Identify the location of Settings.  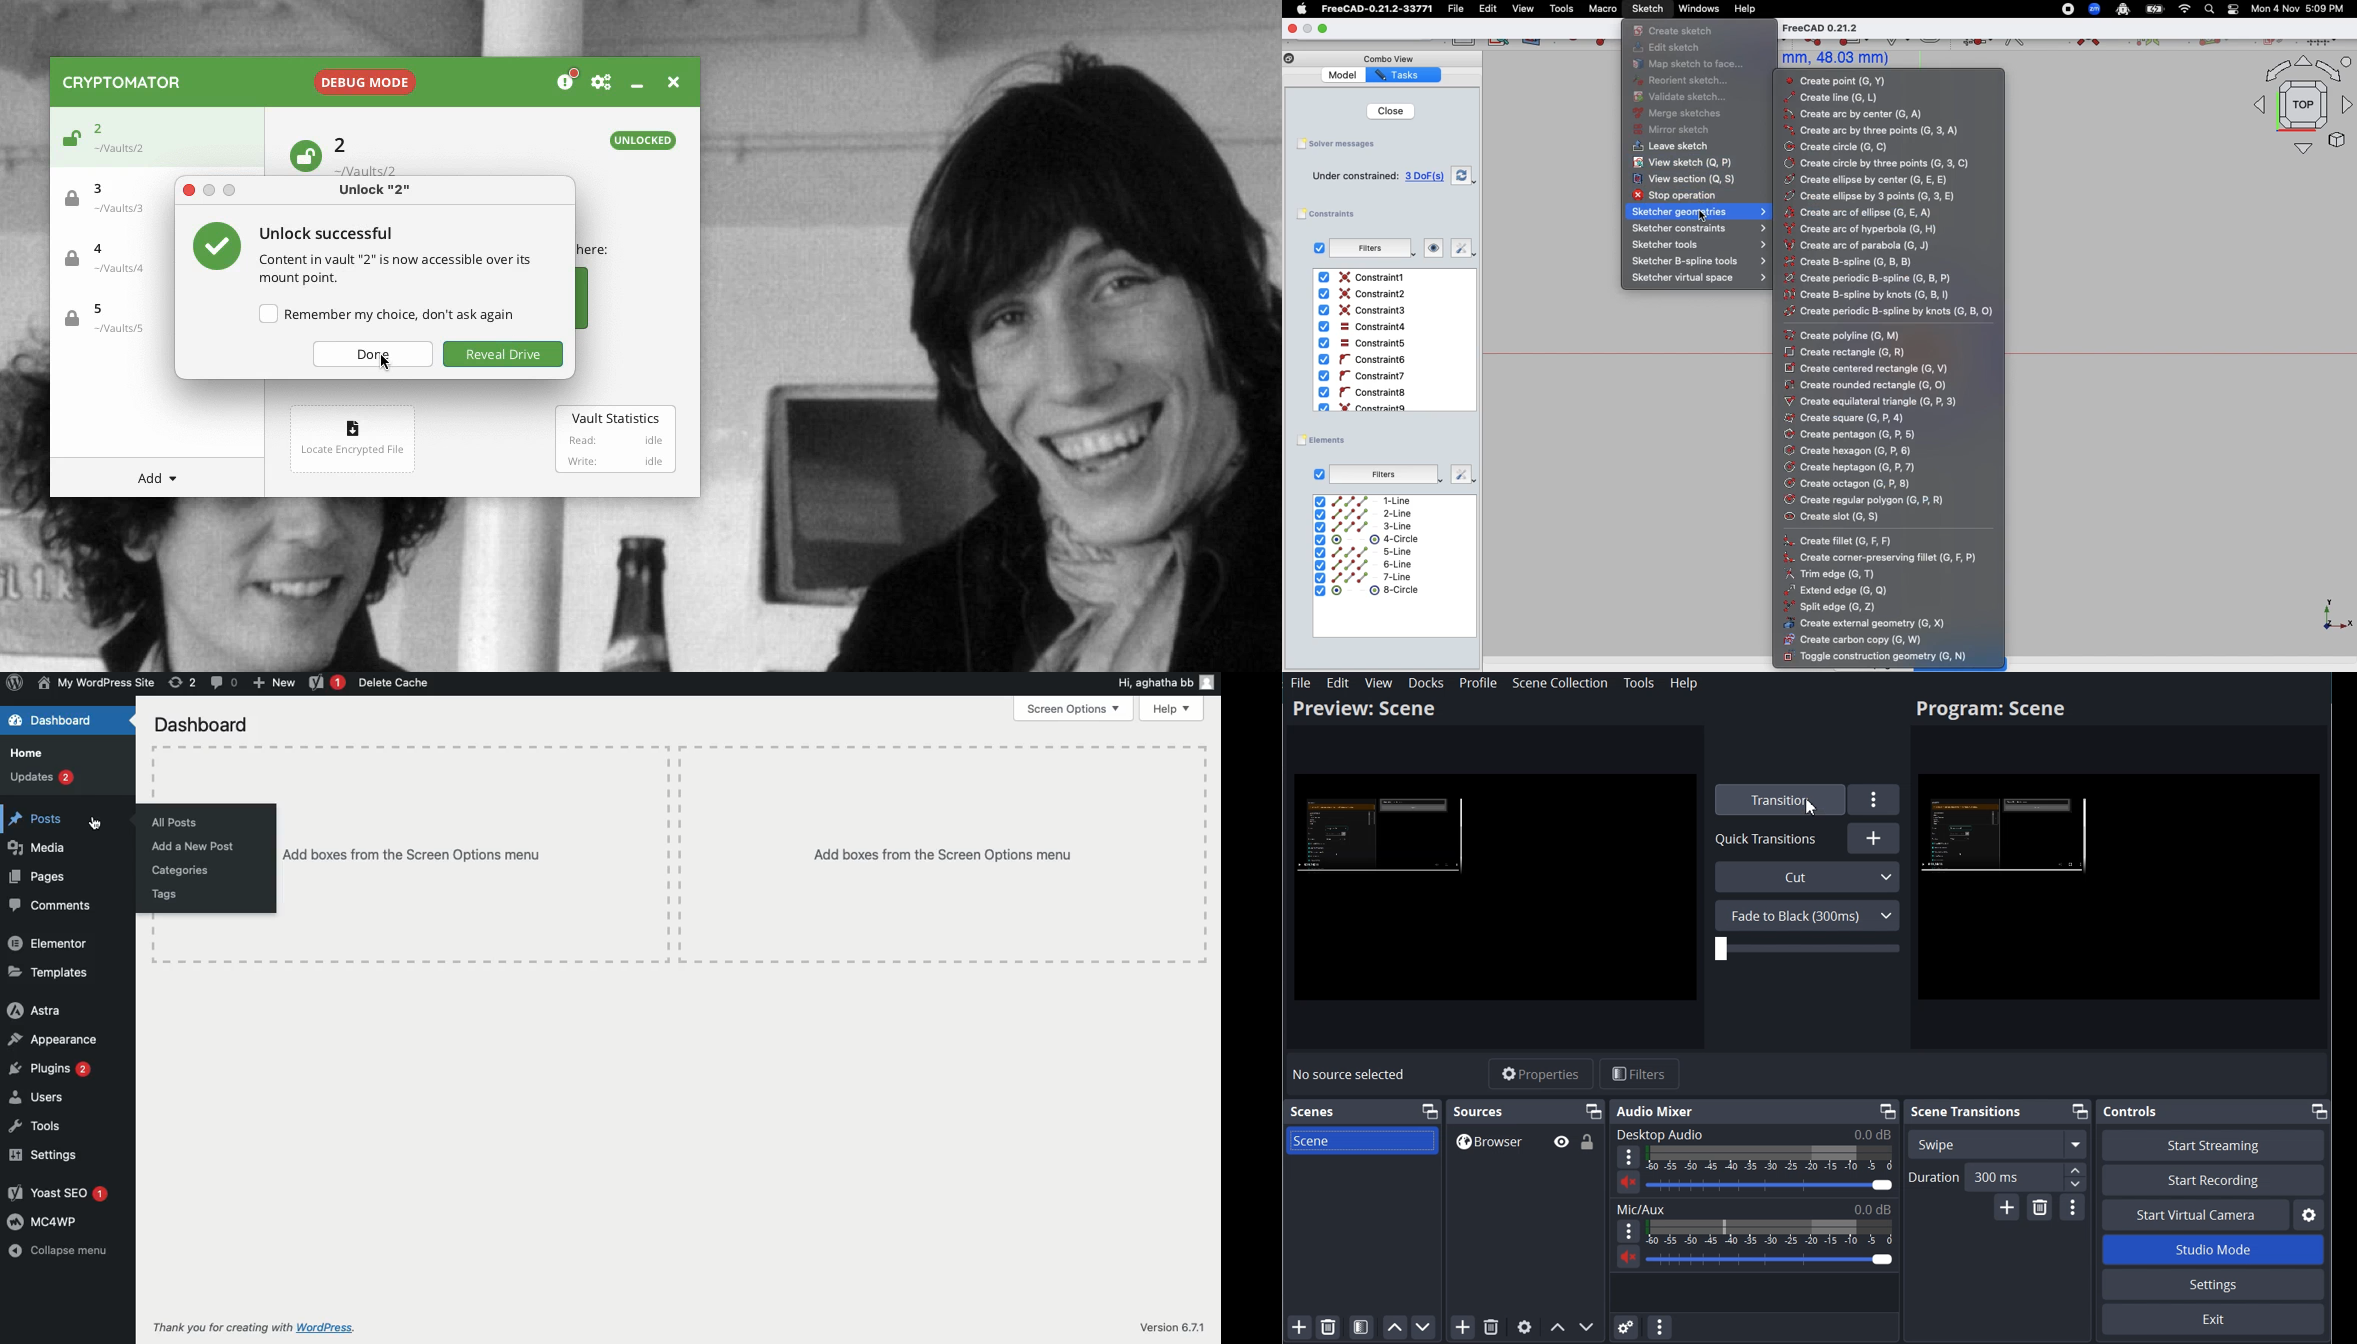
(2214, 1284).